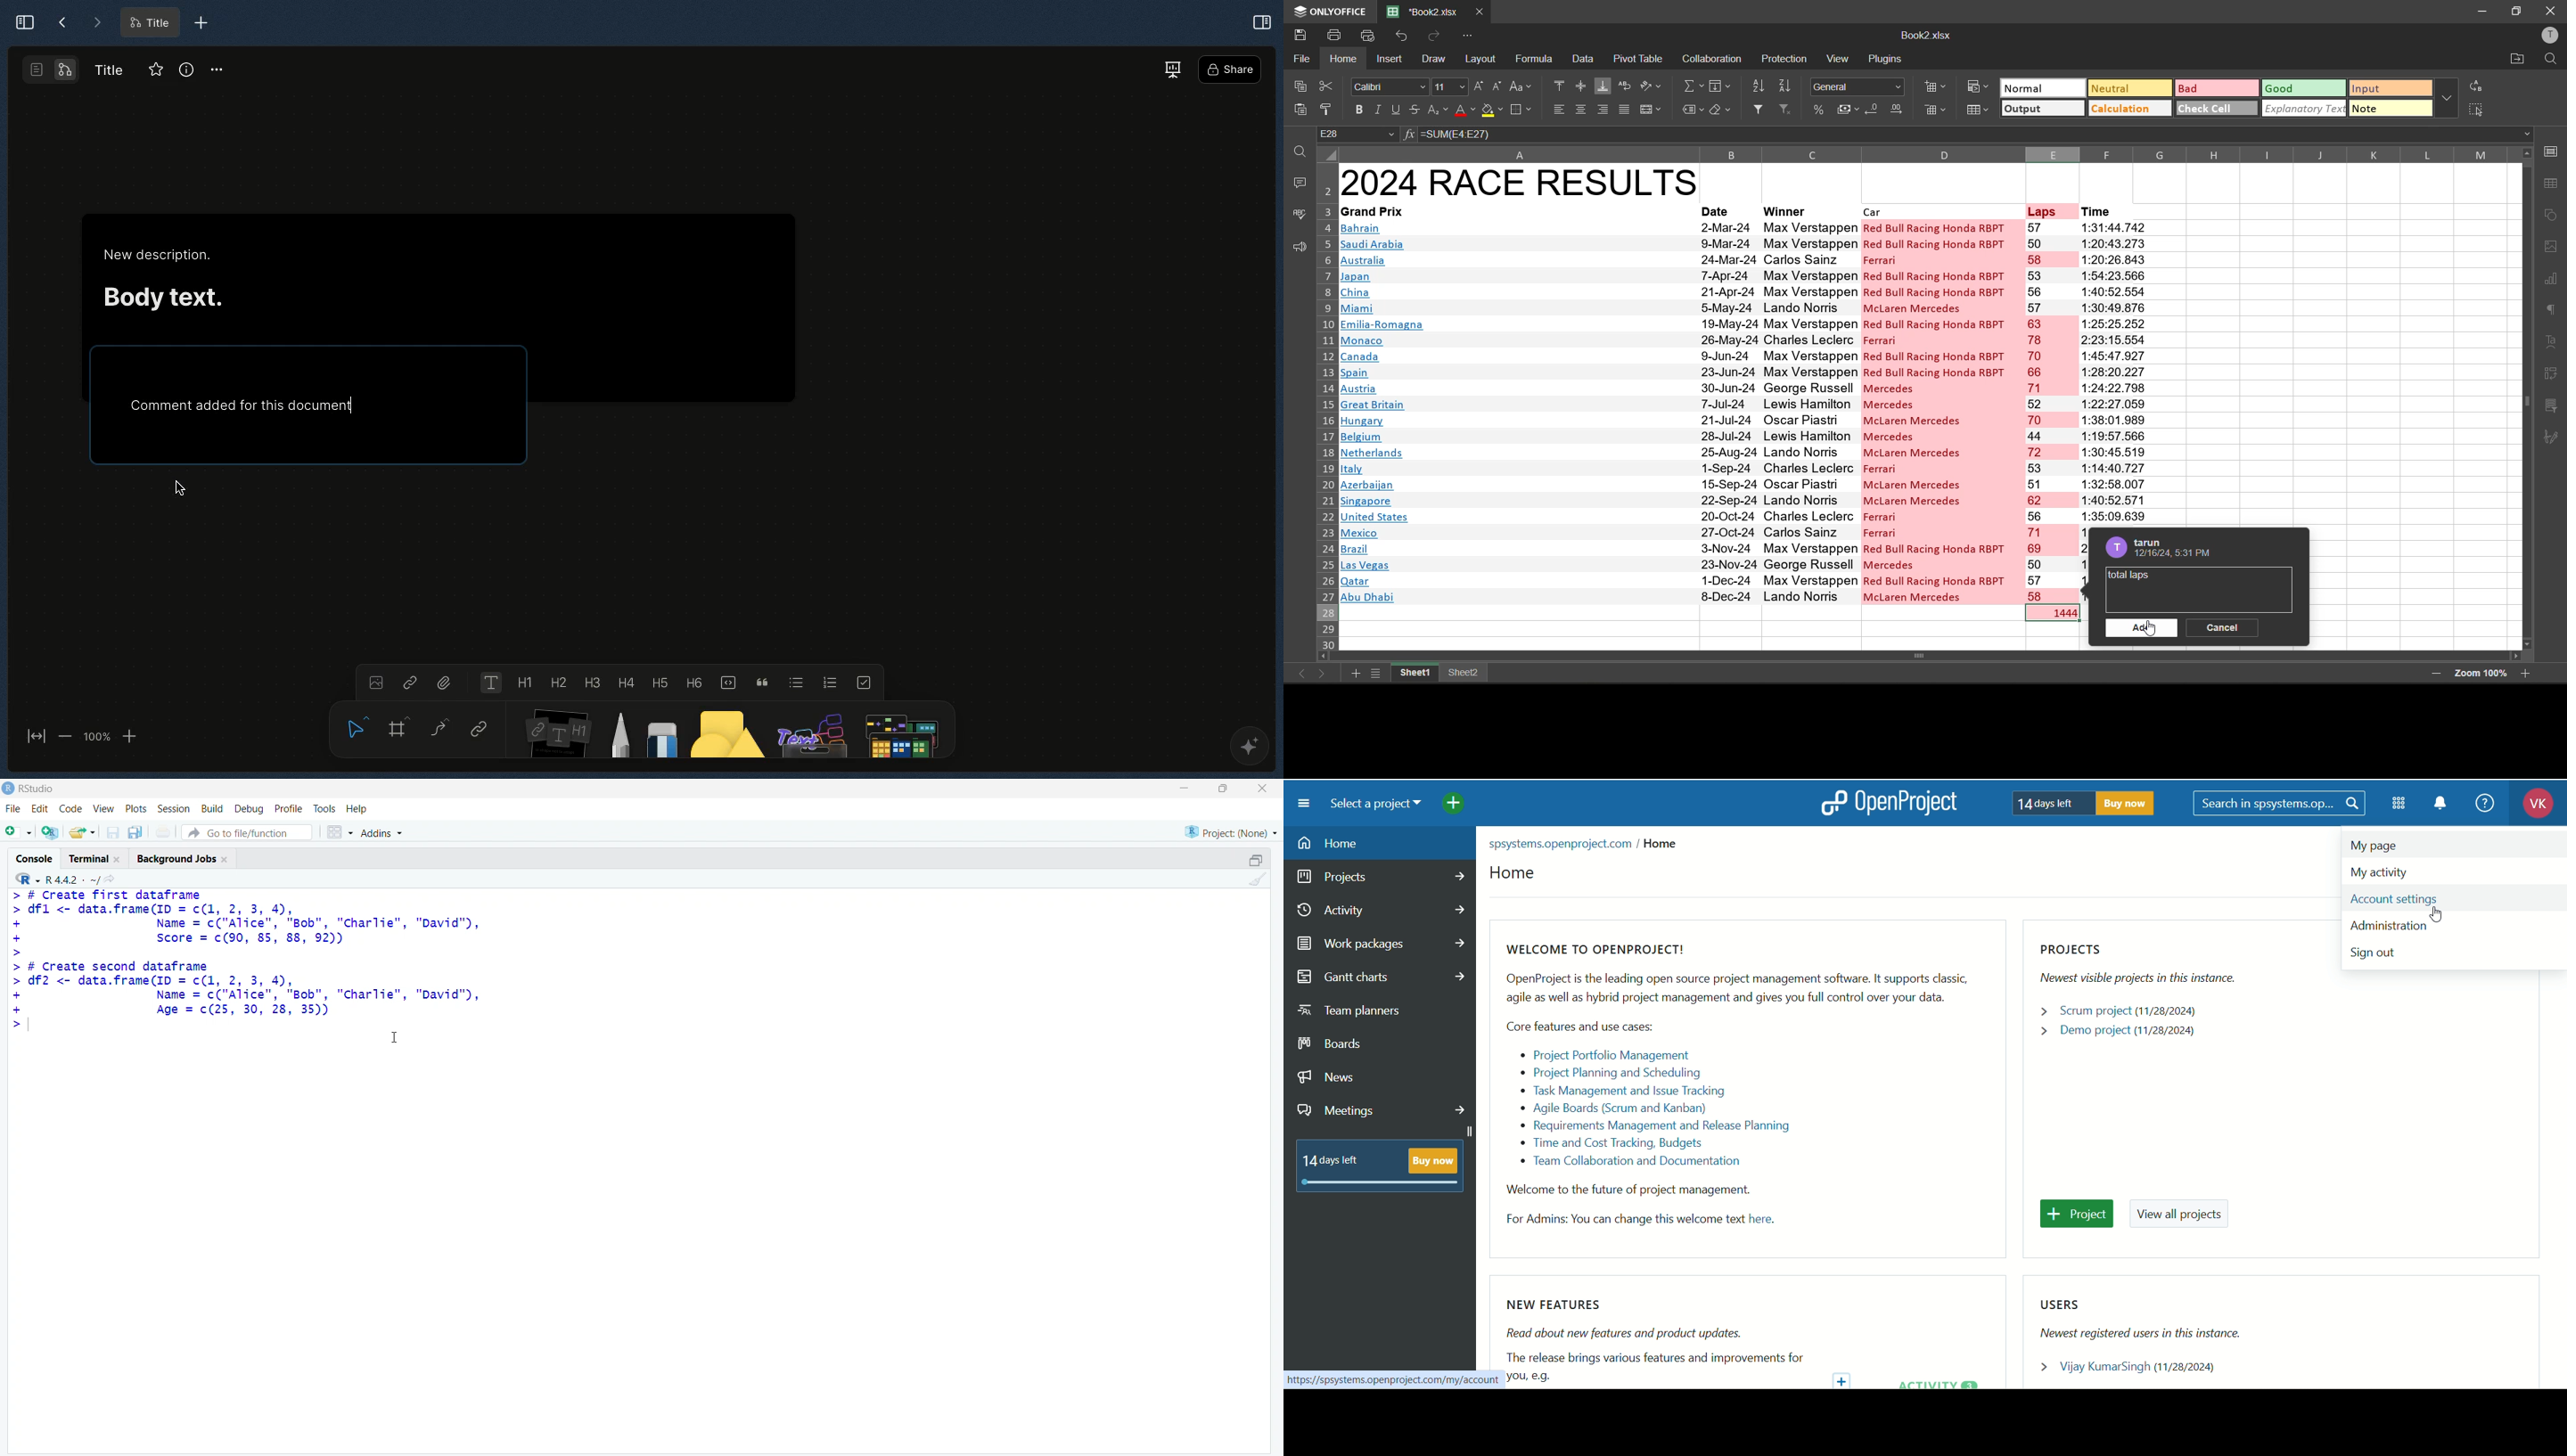 Image resolution: width=2576 pixels, height=1456 pixels. Describe the element at coordinates (1914, 804) in the screenshot. I see `openproject` at that location.